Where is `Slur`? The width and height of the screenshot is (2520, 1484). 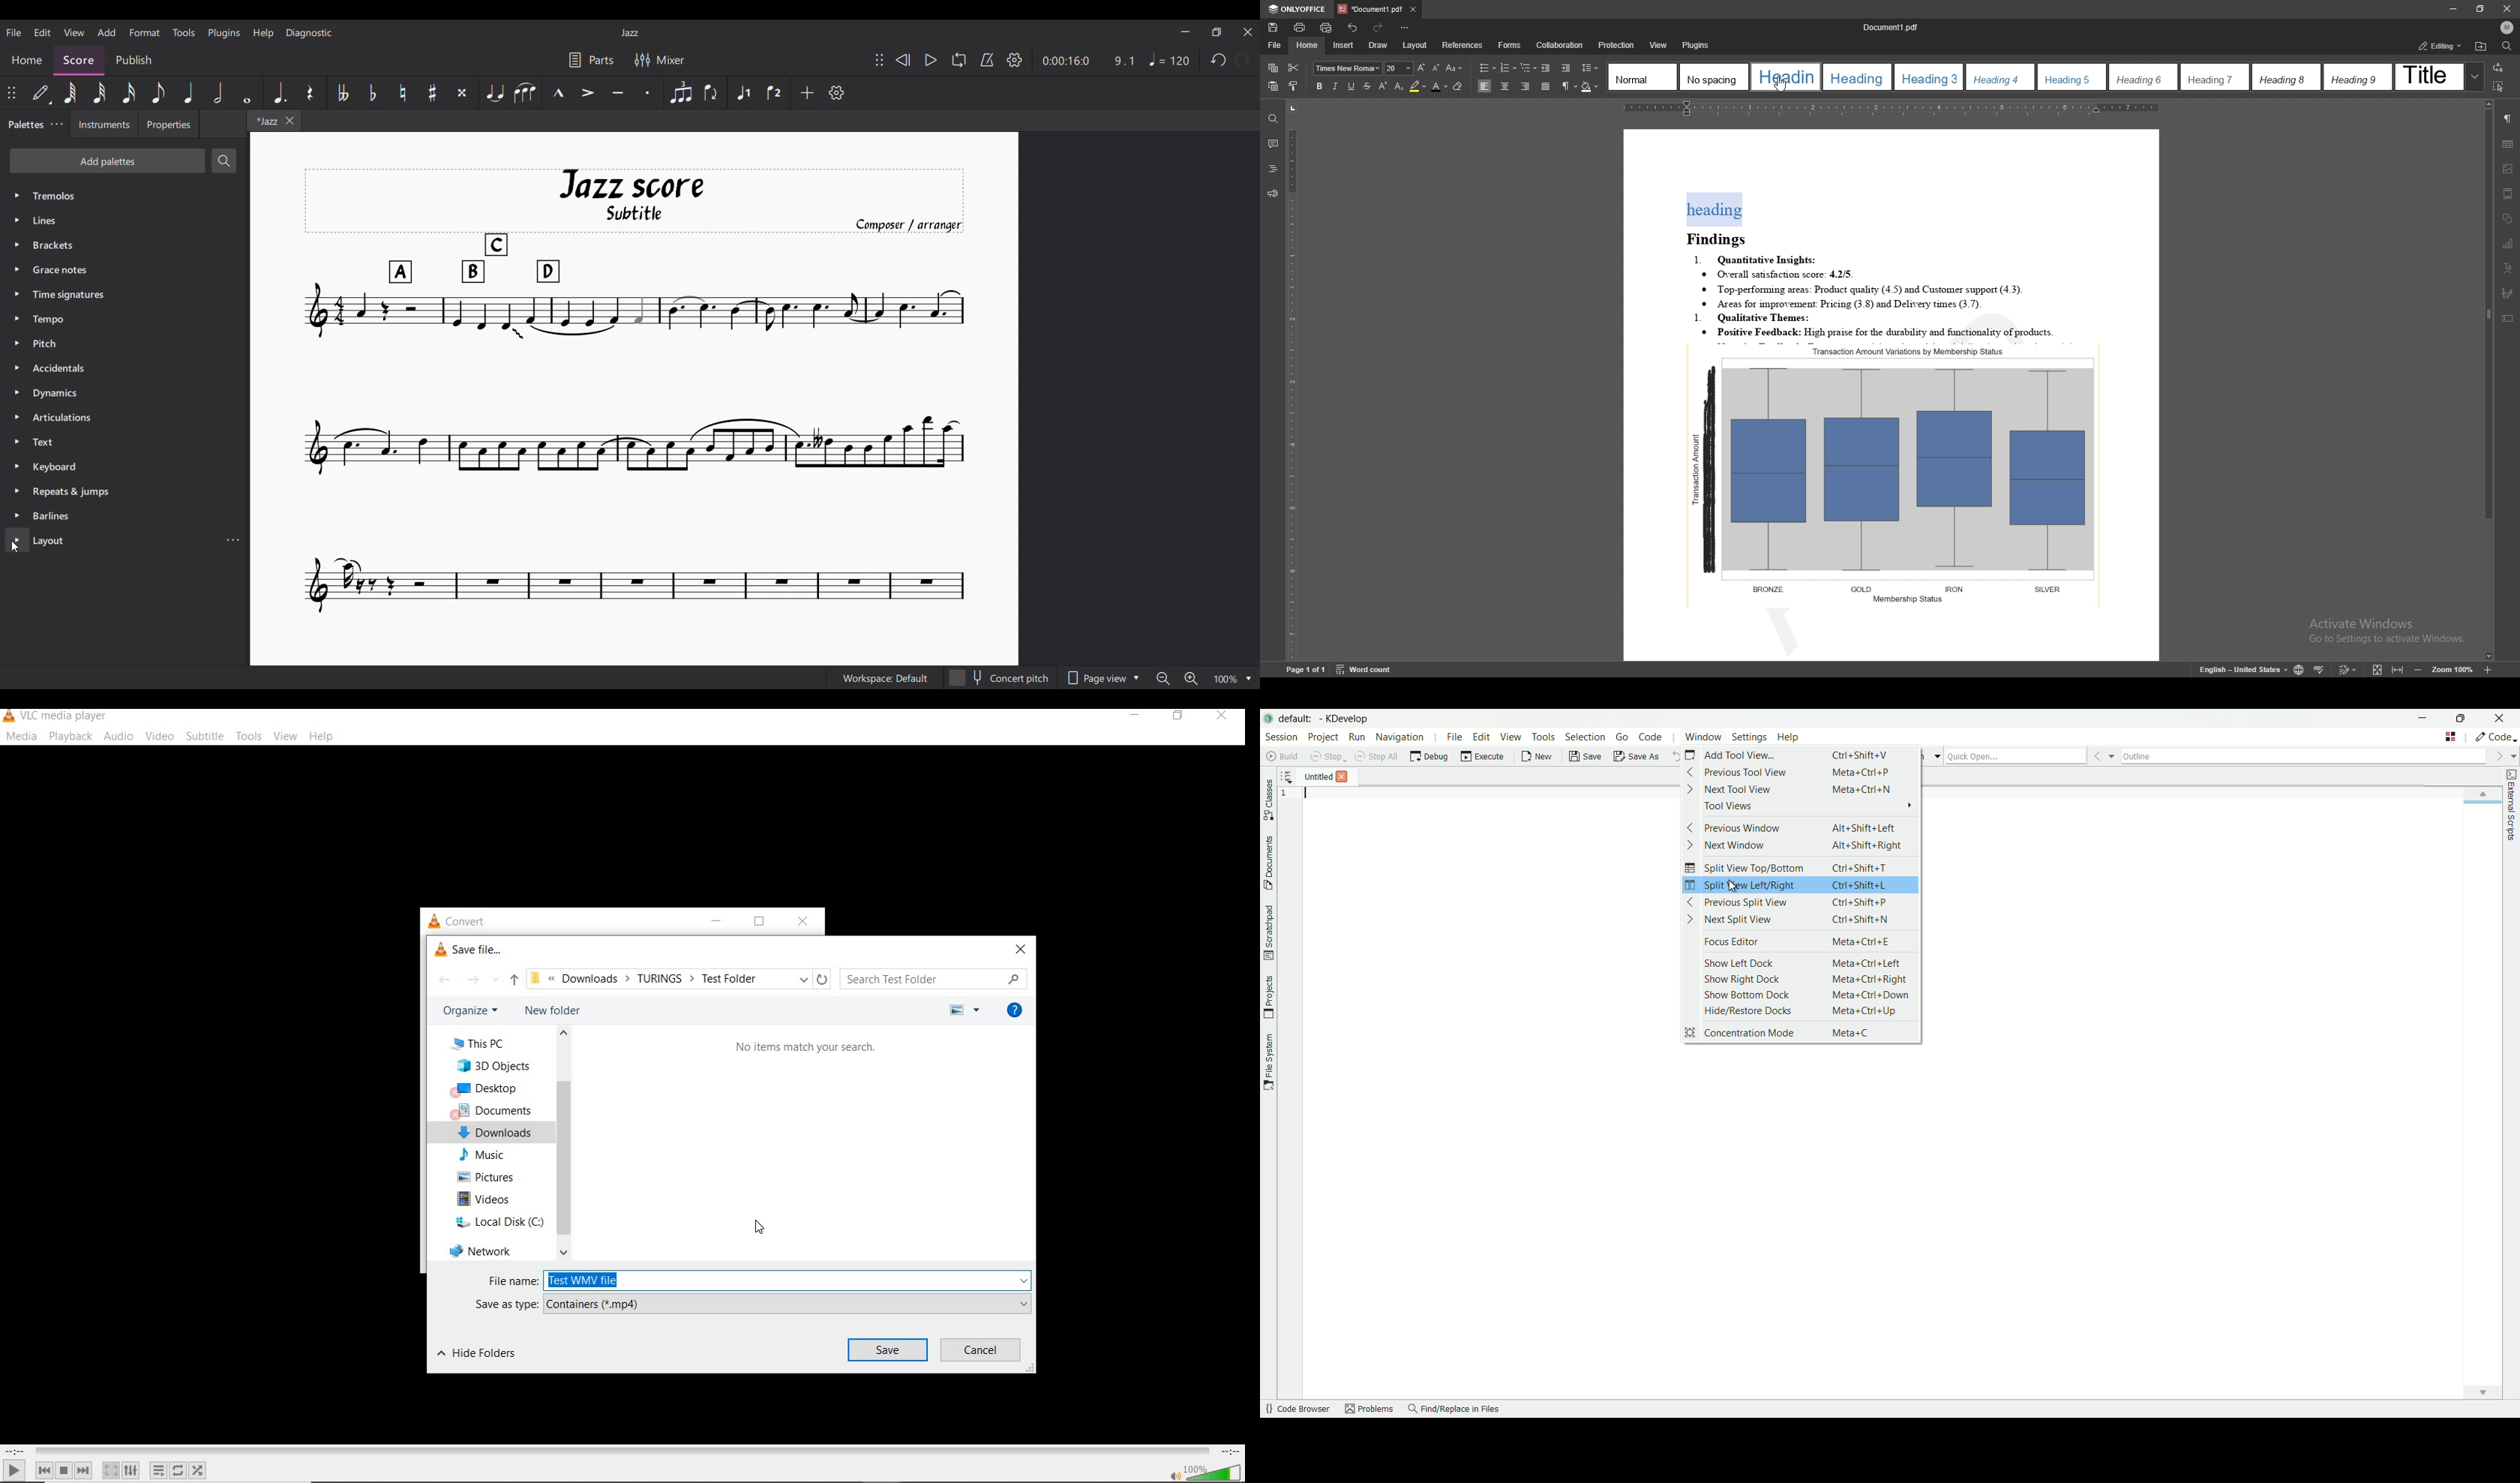
Slur is located at coordinates (524, 93).